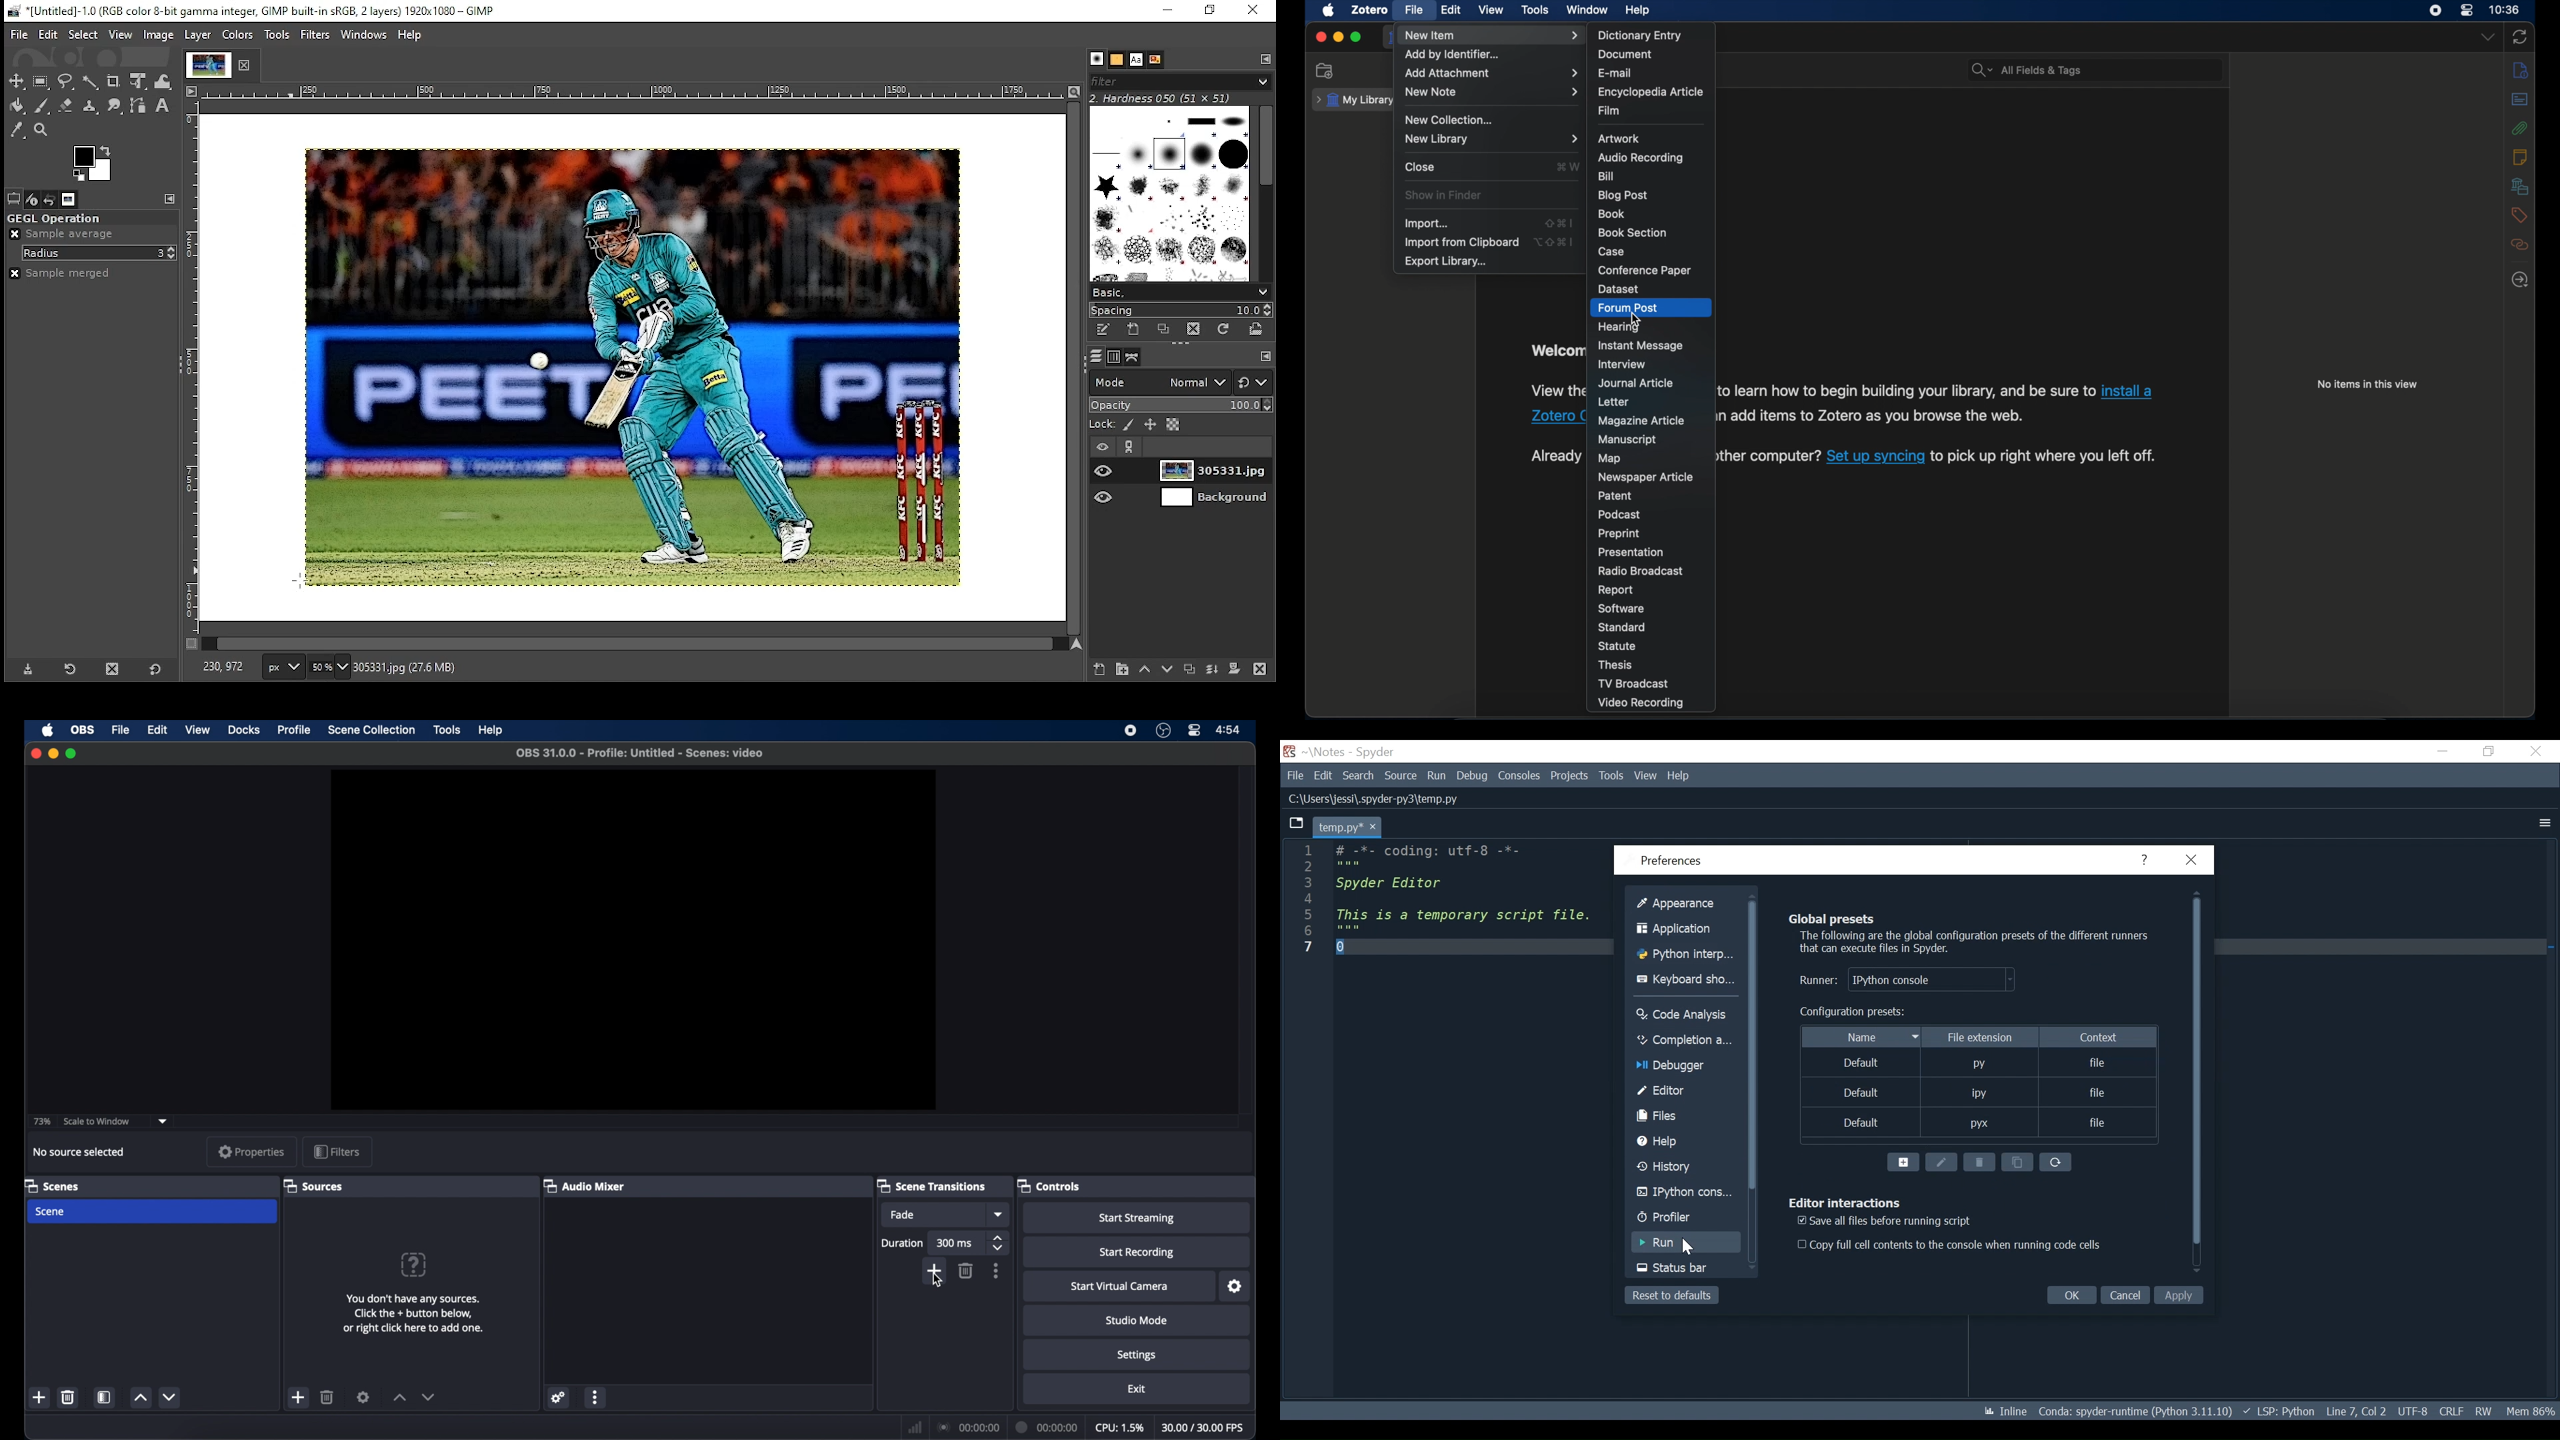  Describe the element at coordinates (903, 1243) in the screenshot. I see `duration` at that location.